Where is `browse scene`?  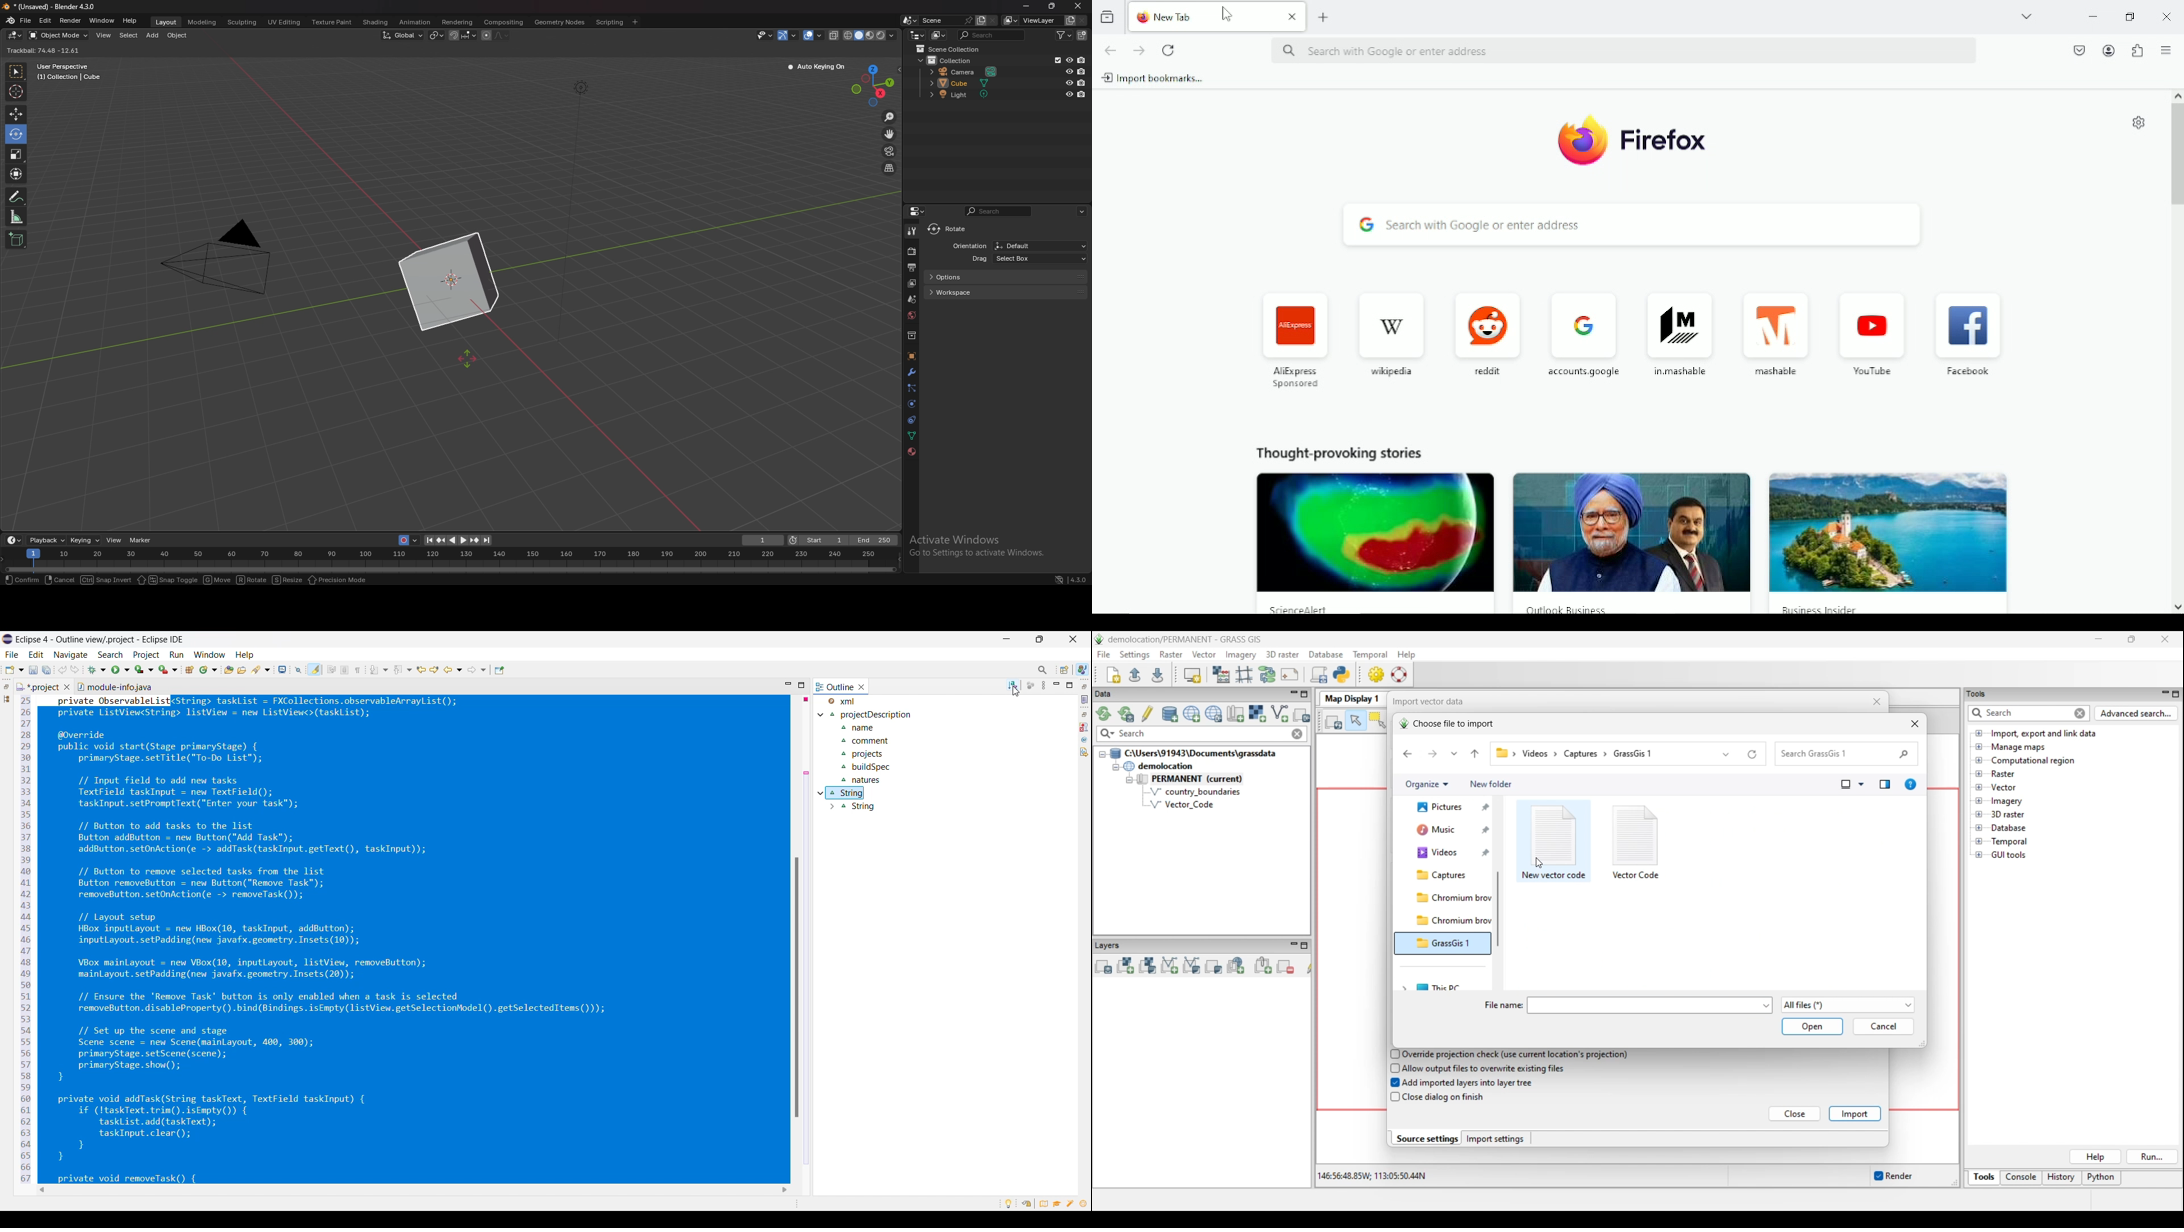
browse scene is located at coordinates (909, 20).